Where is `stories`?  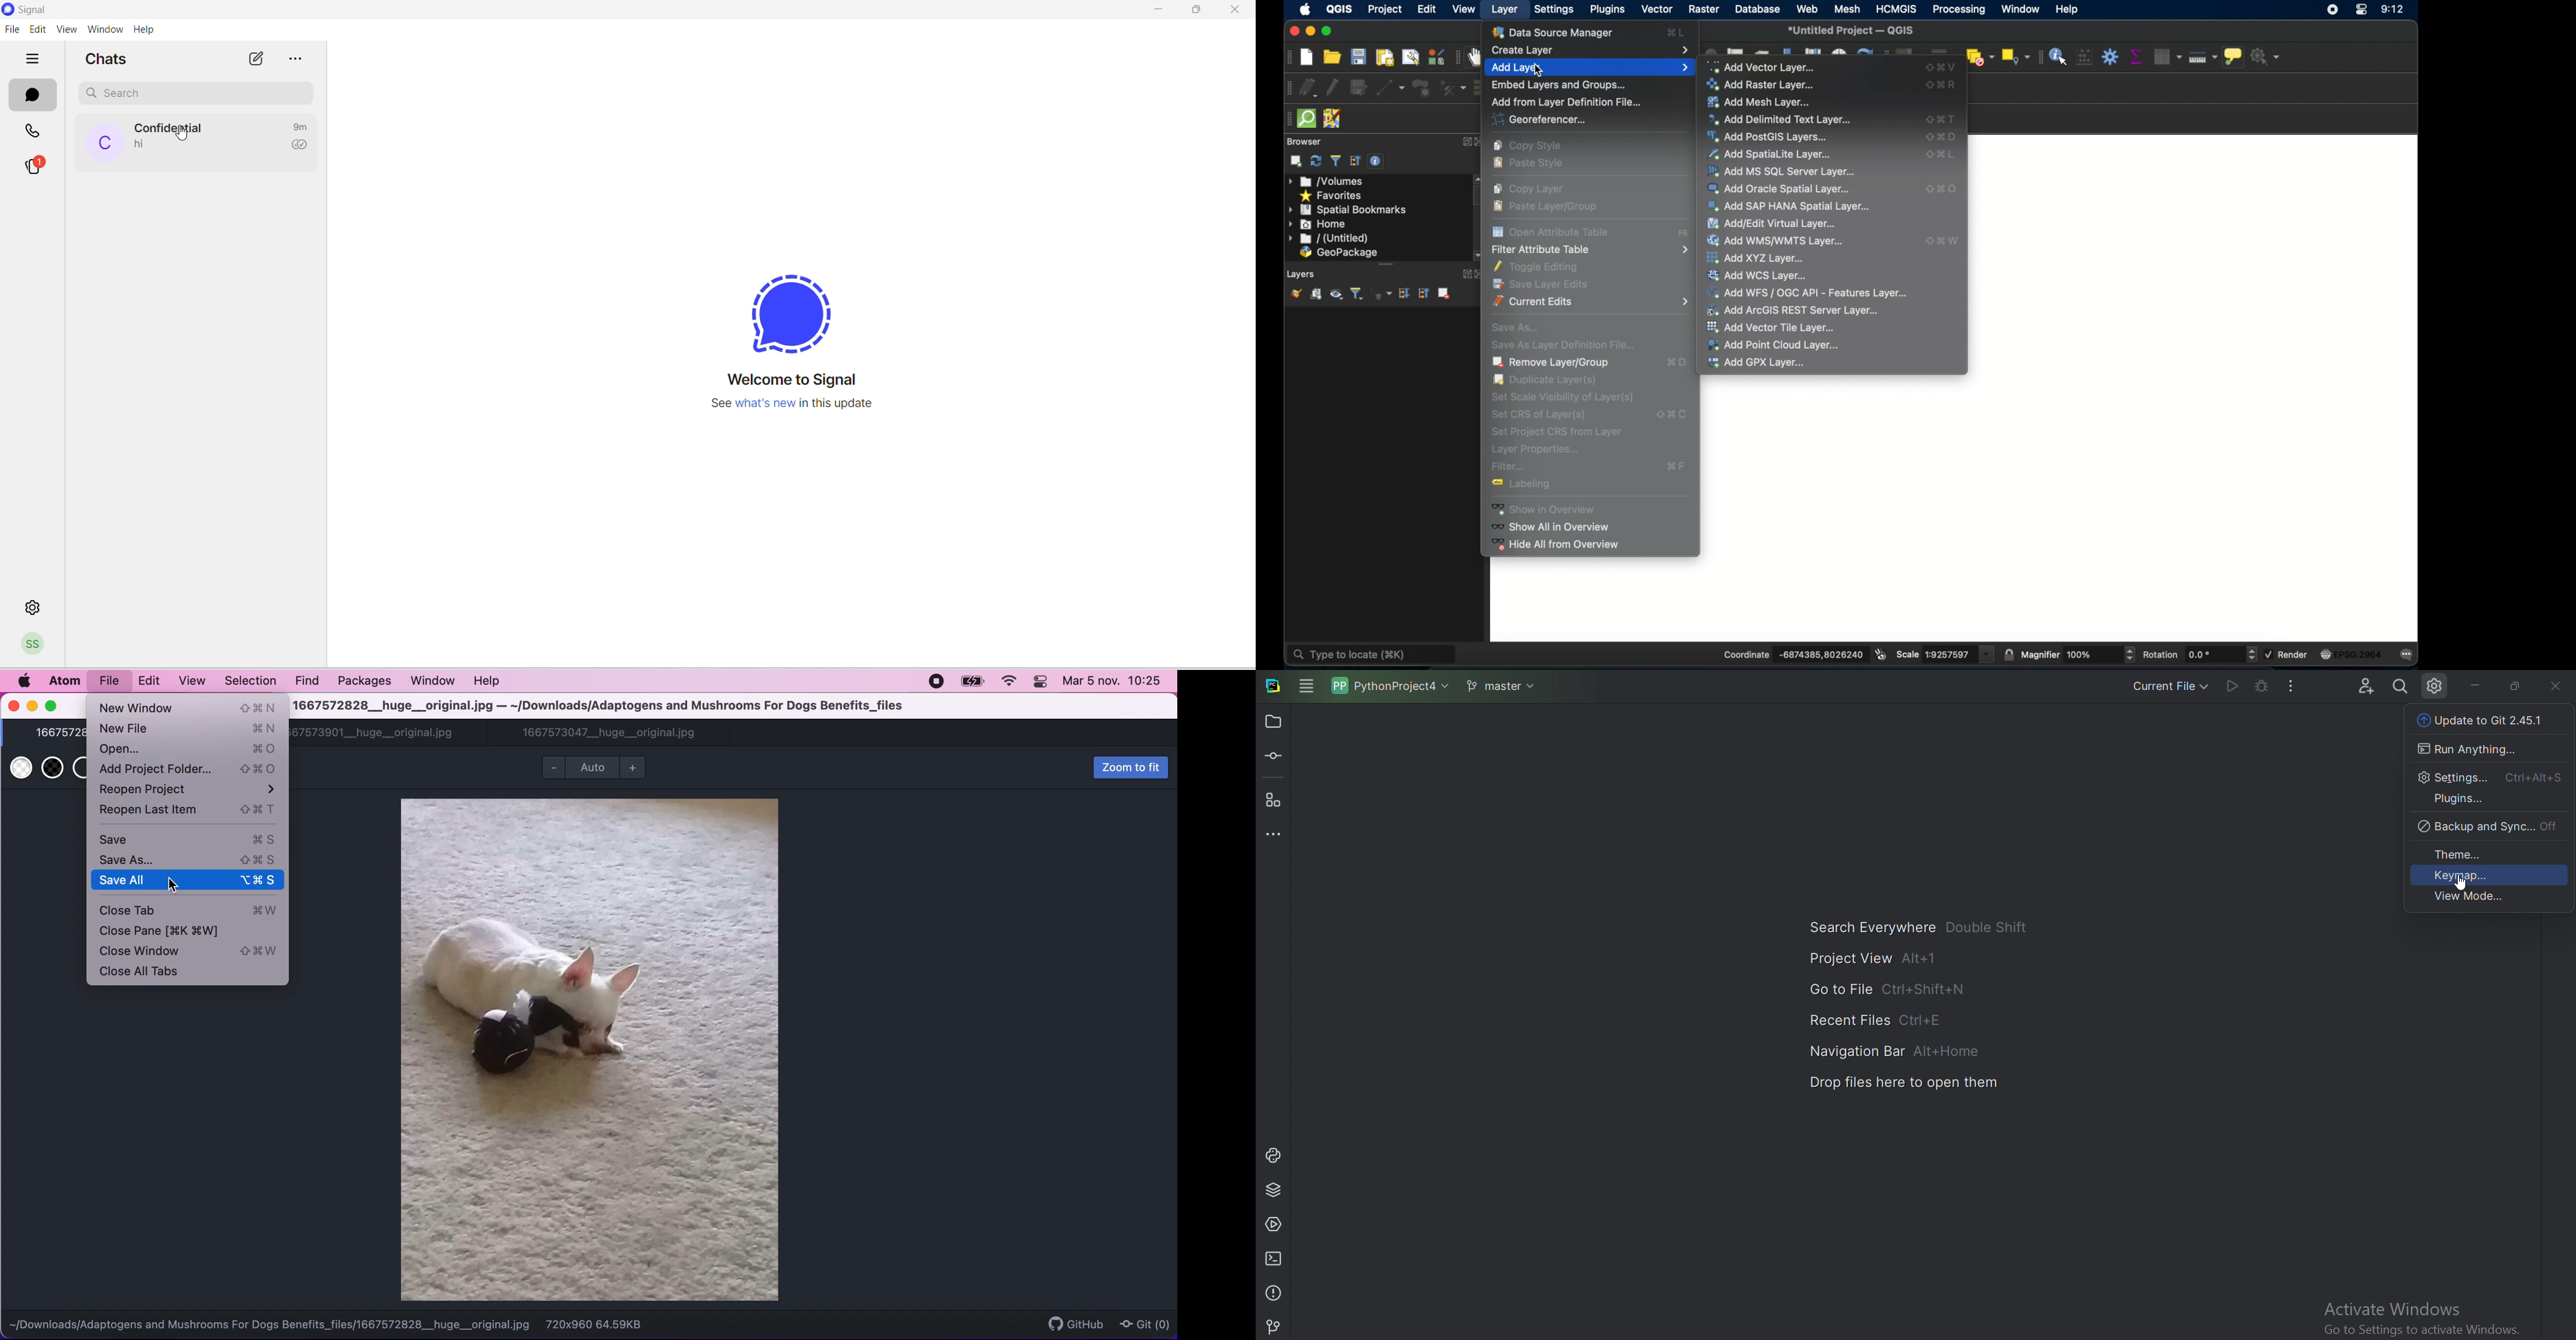 stories is located at coordinates (42, 166).